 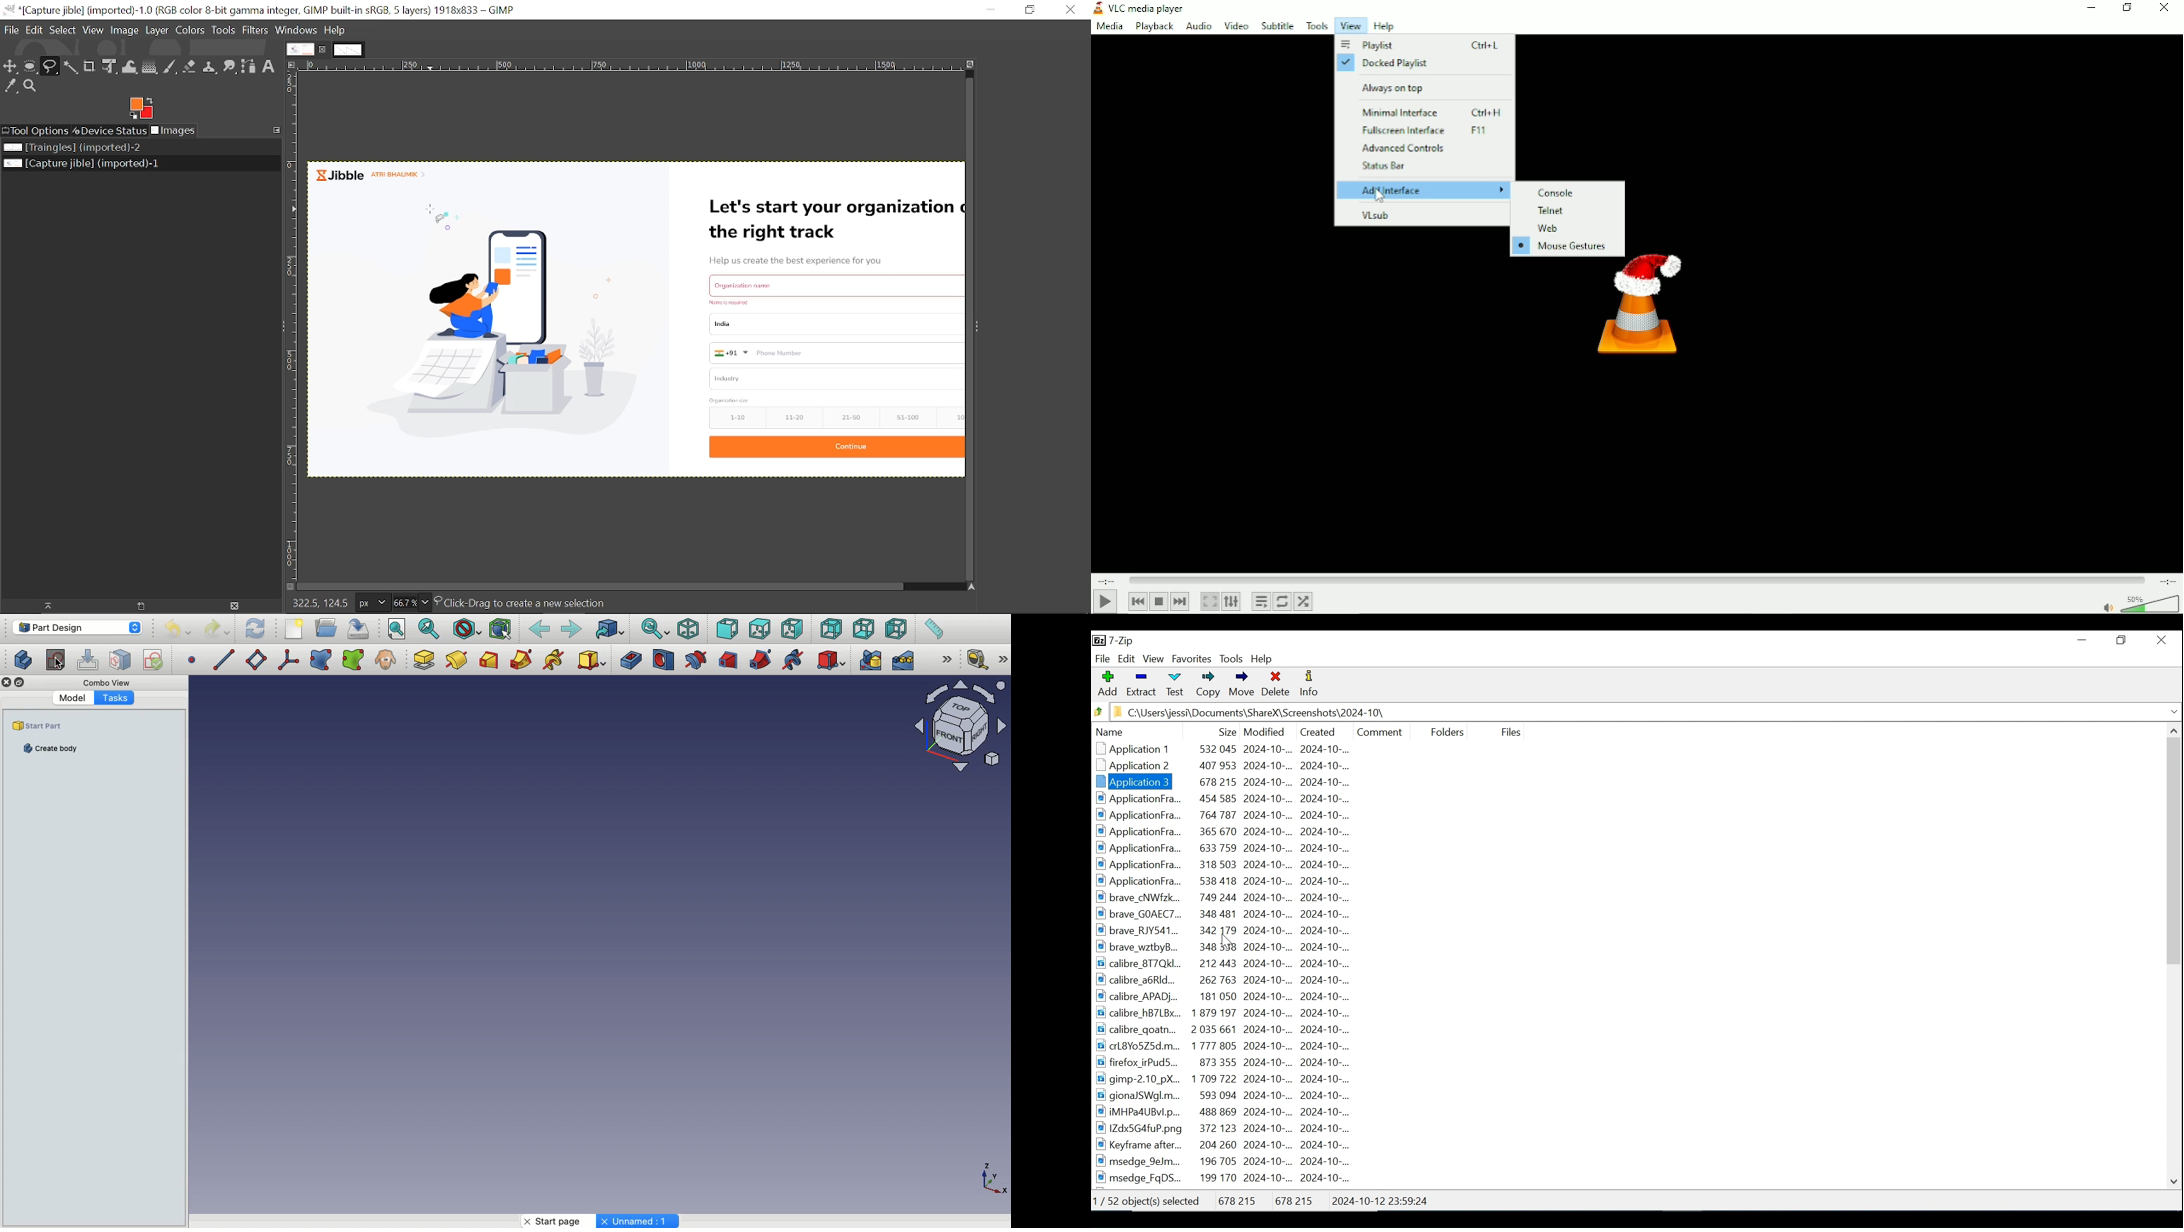 I want to click on Clone, so click(x=386, y=661).